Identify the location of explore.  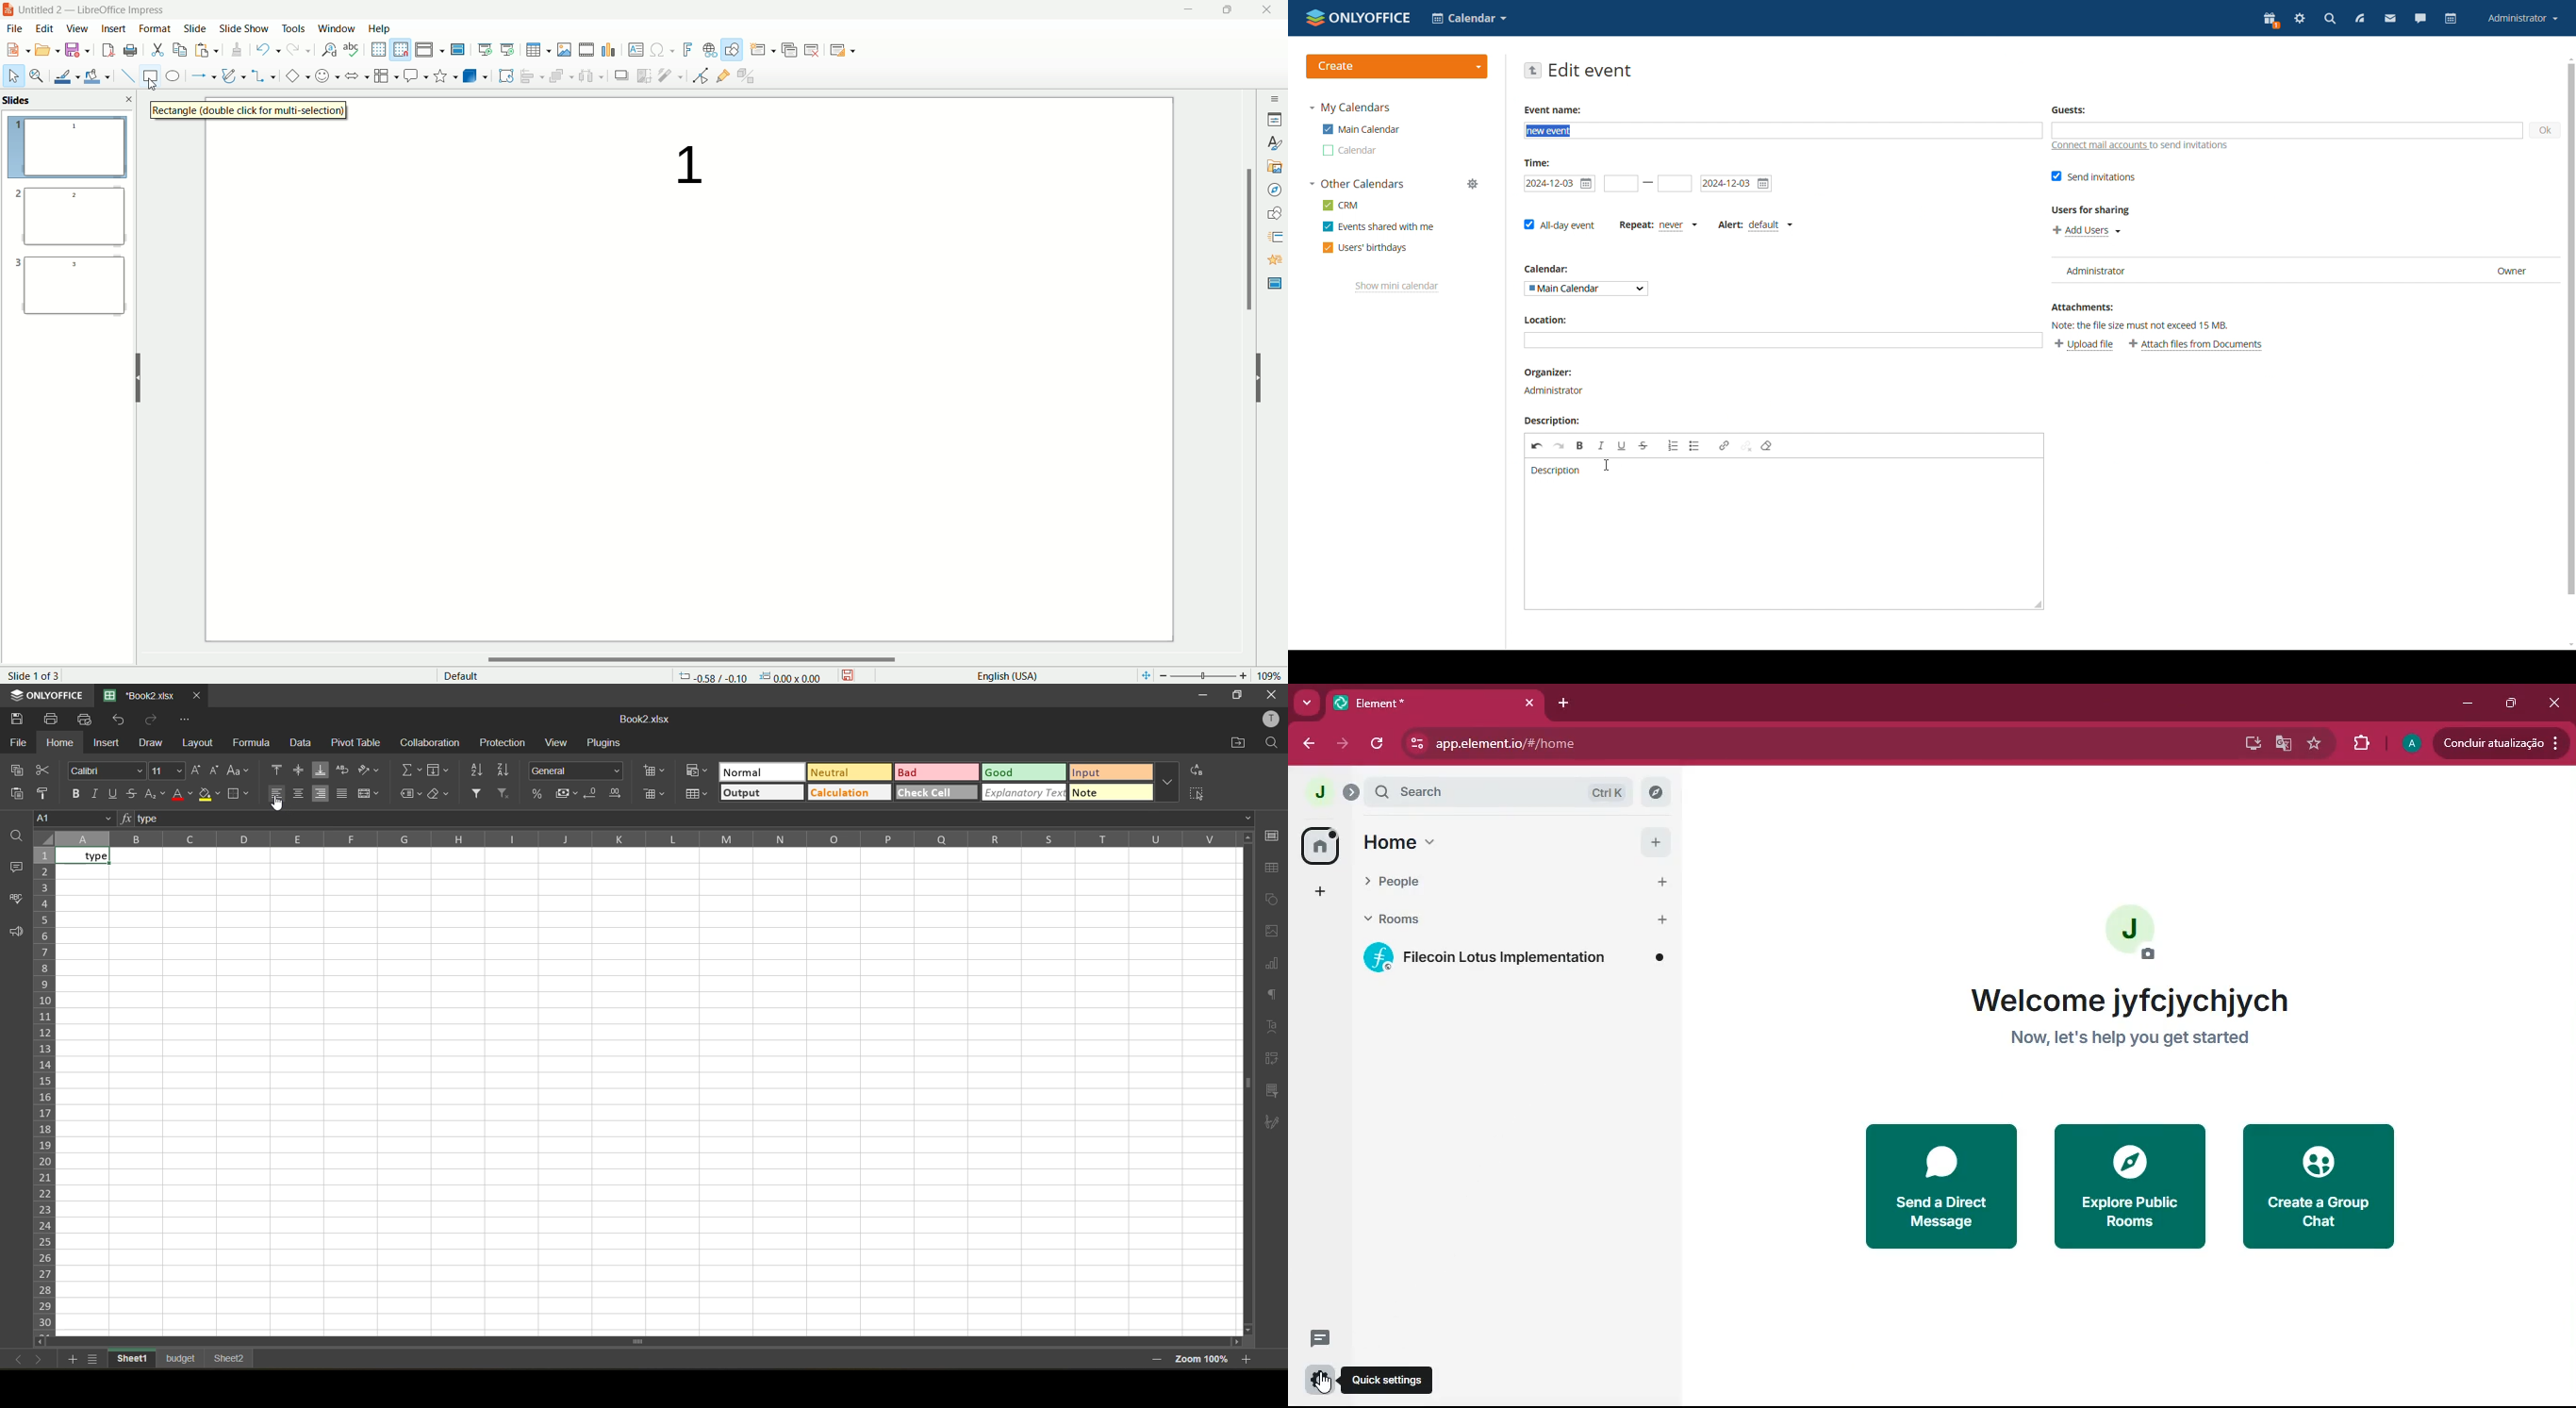
(2127, 1184).